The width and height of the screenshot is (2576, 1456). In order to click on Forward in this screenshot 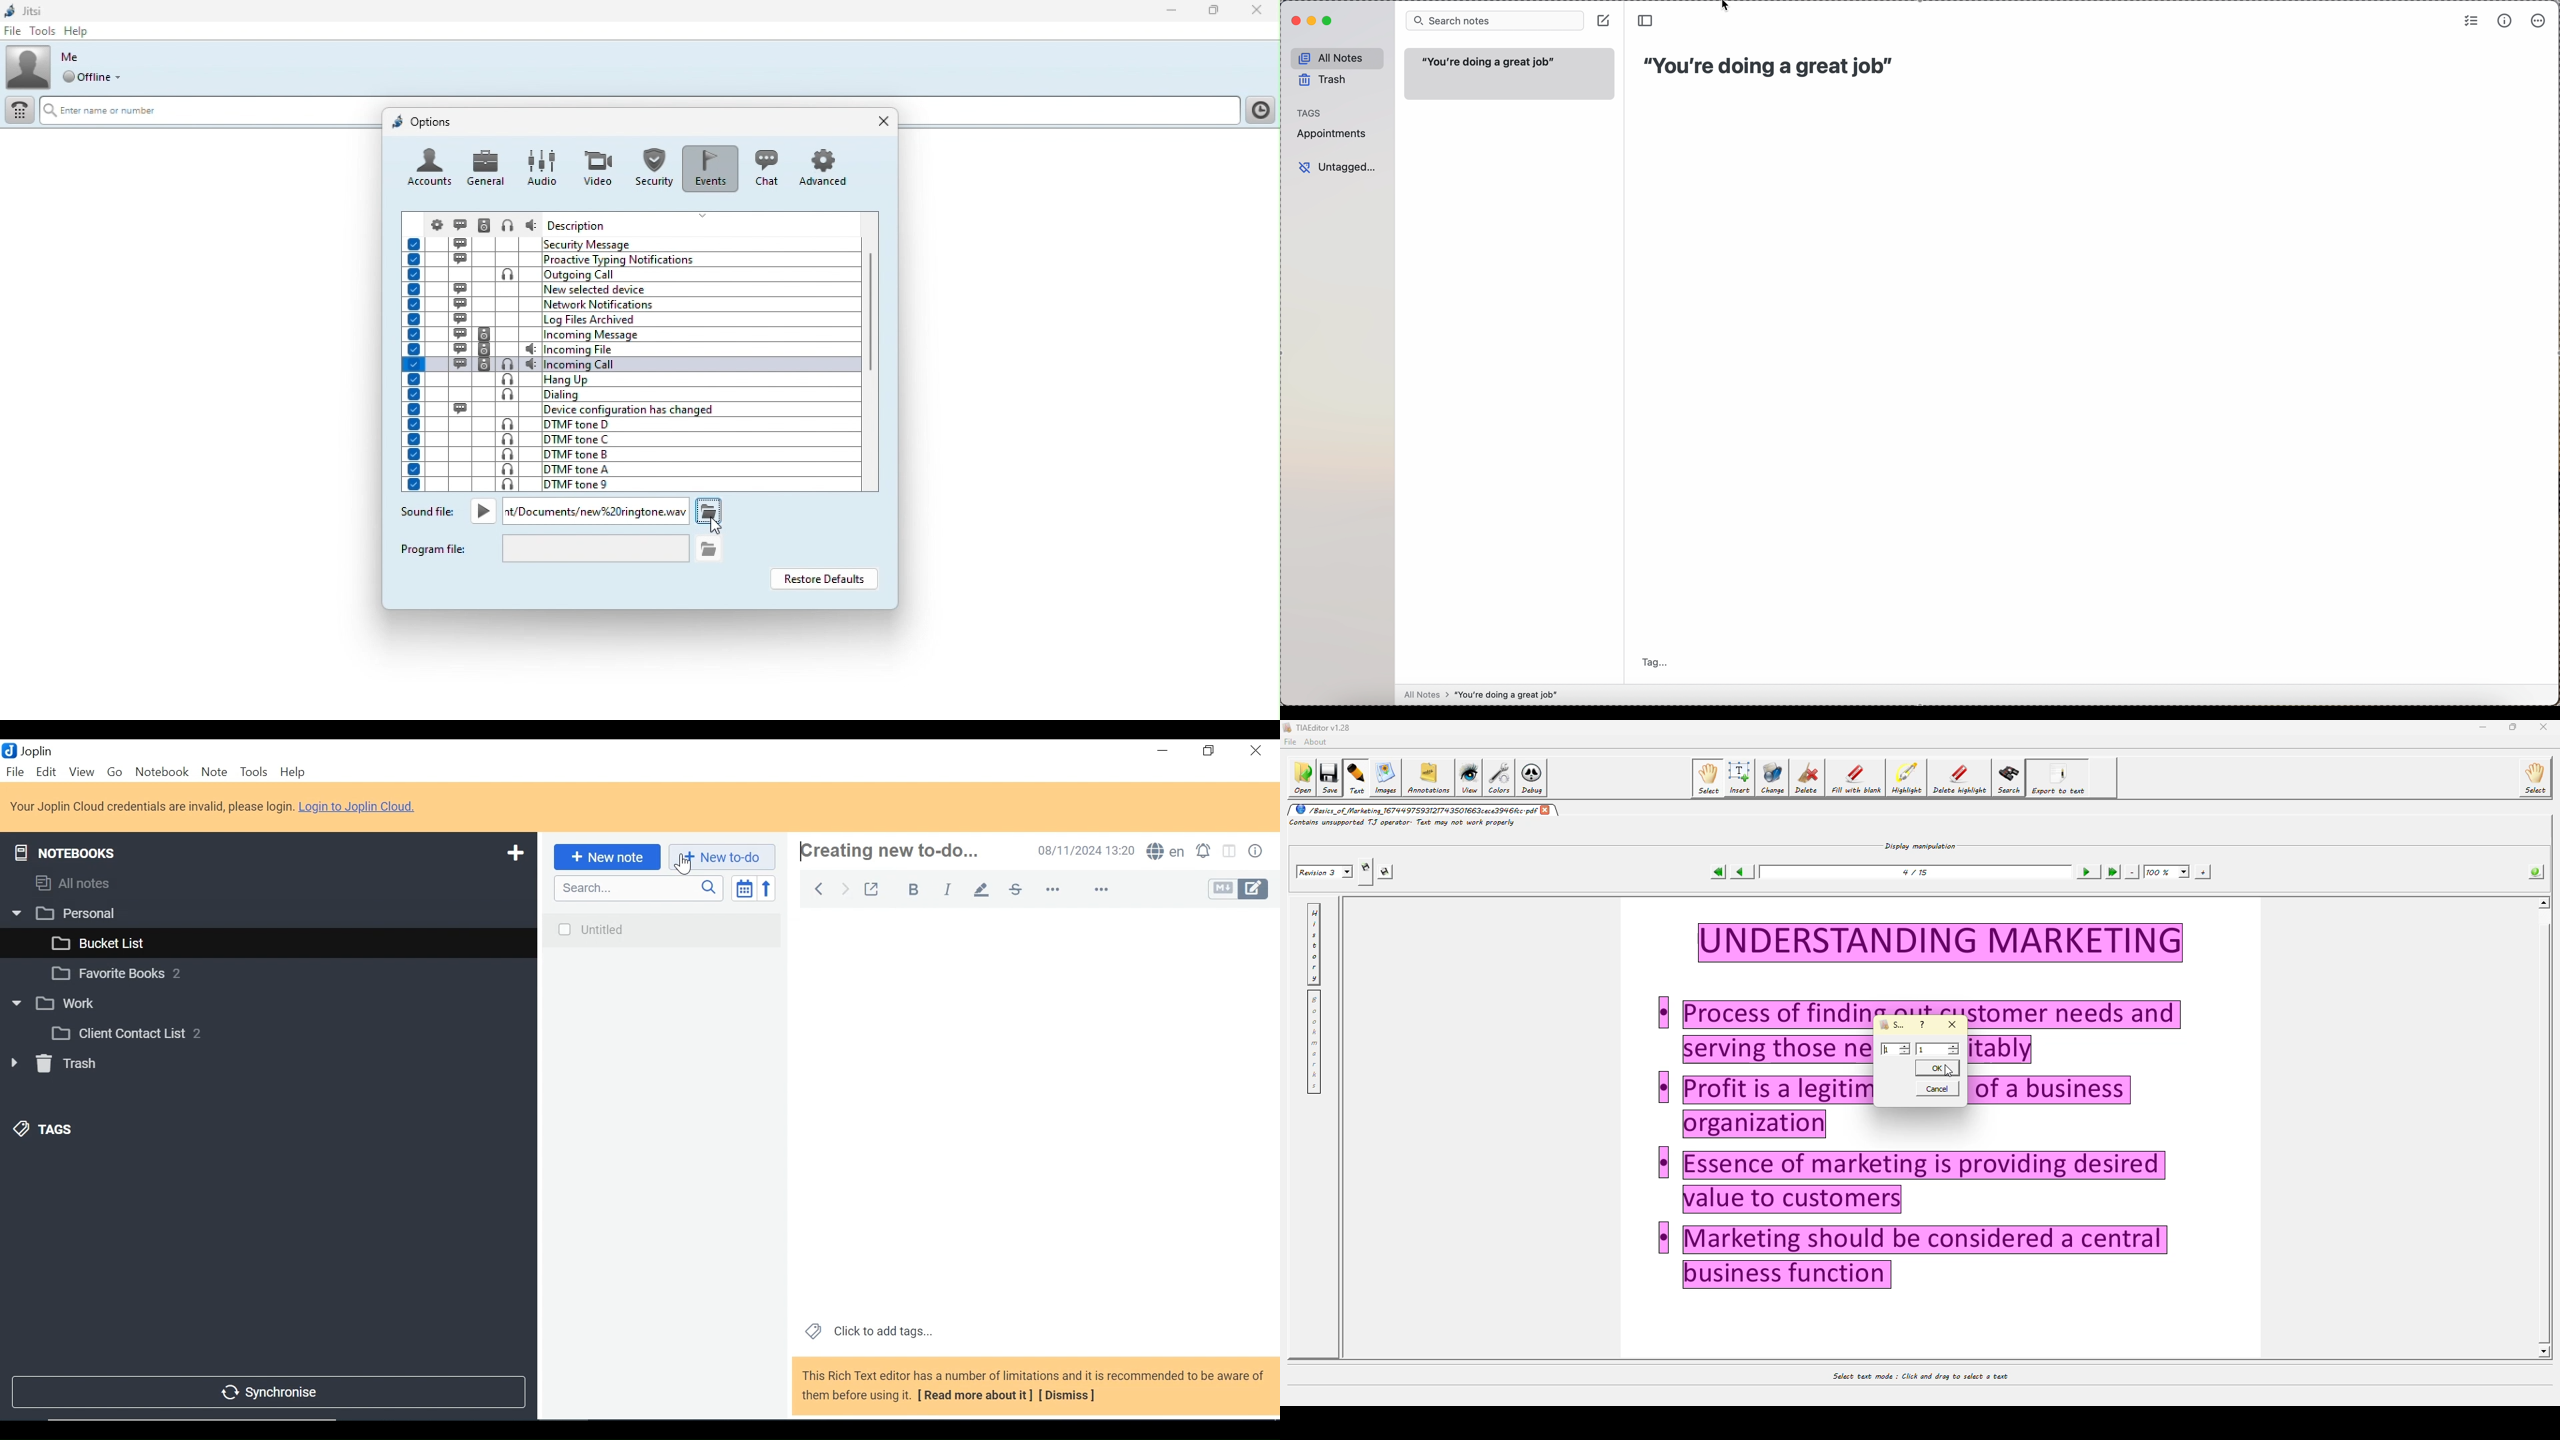, I will do `click(846, 887)`.